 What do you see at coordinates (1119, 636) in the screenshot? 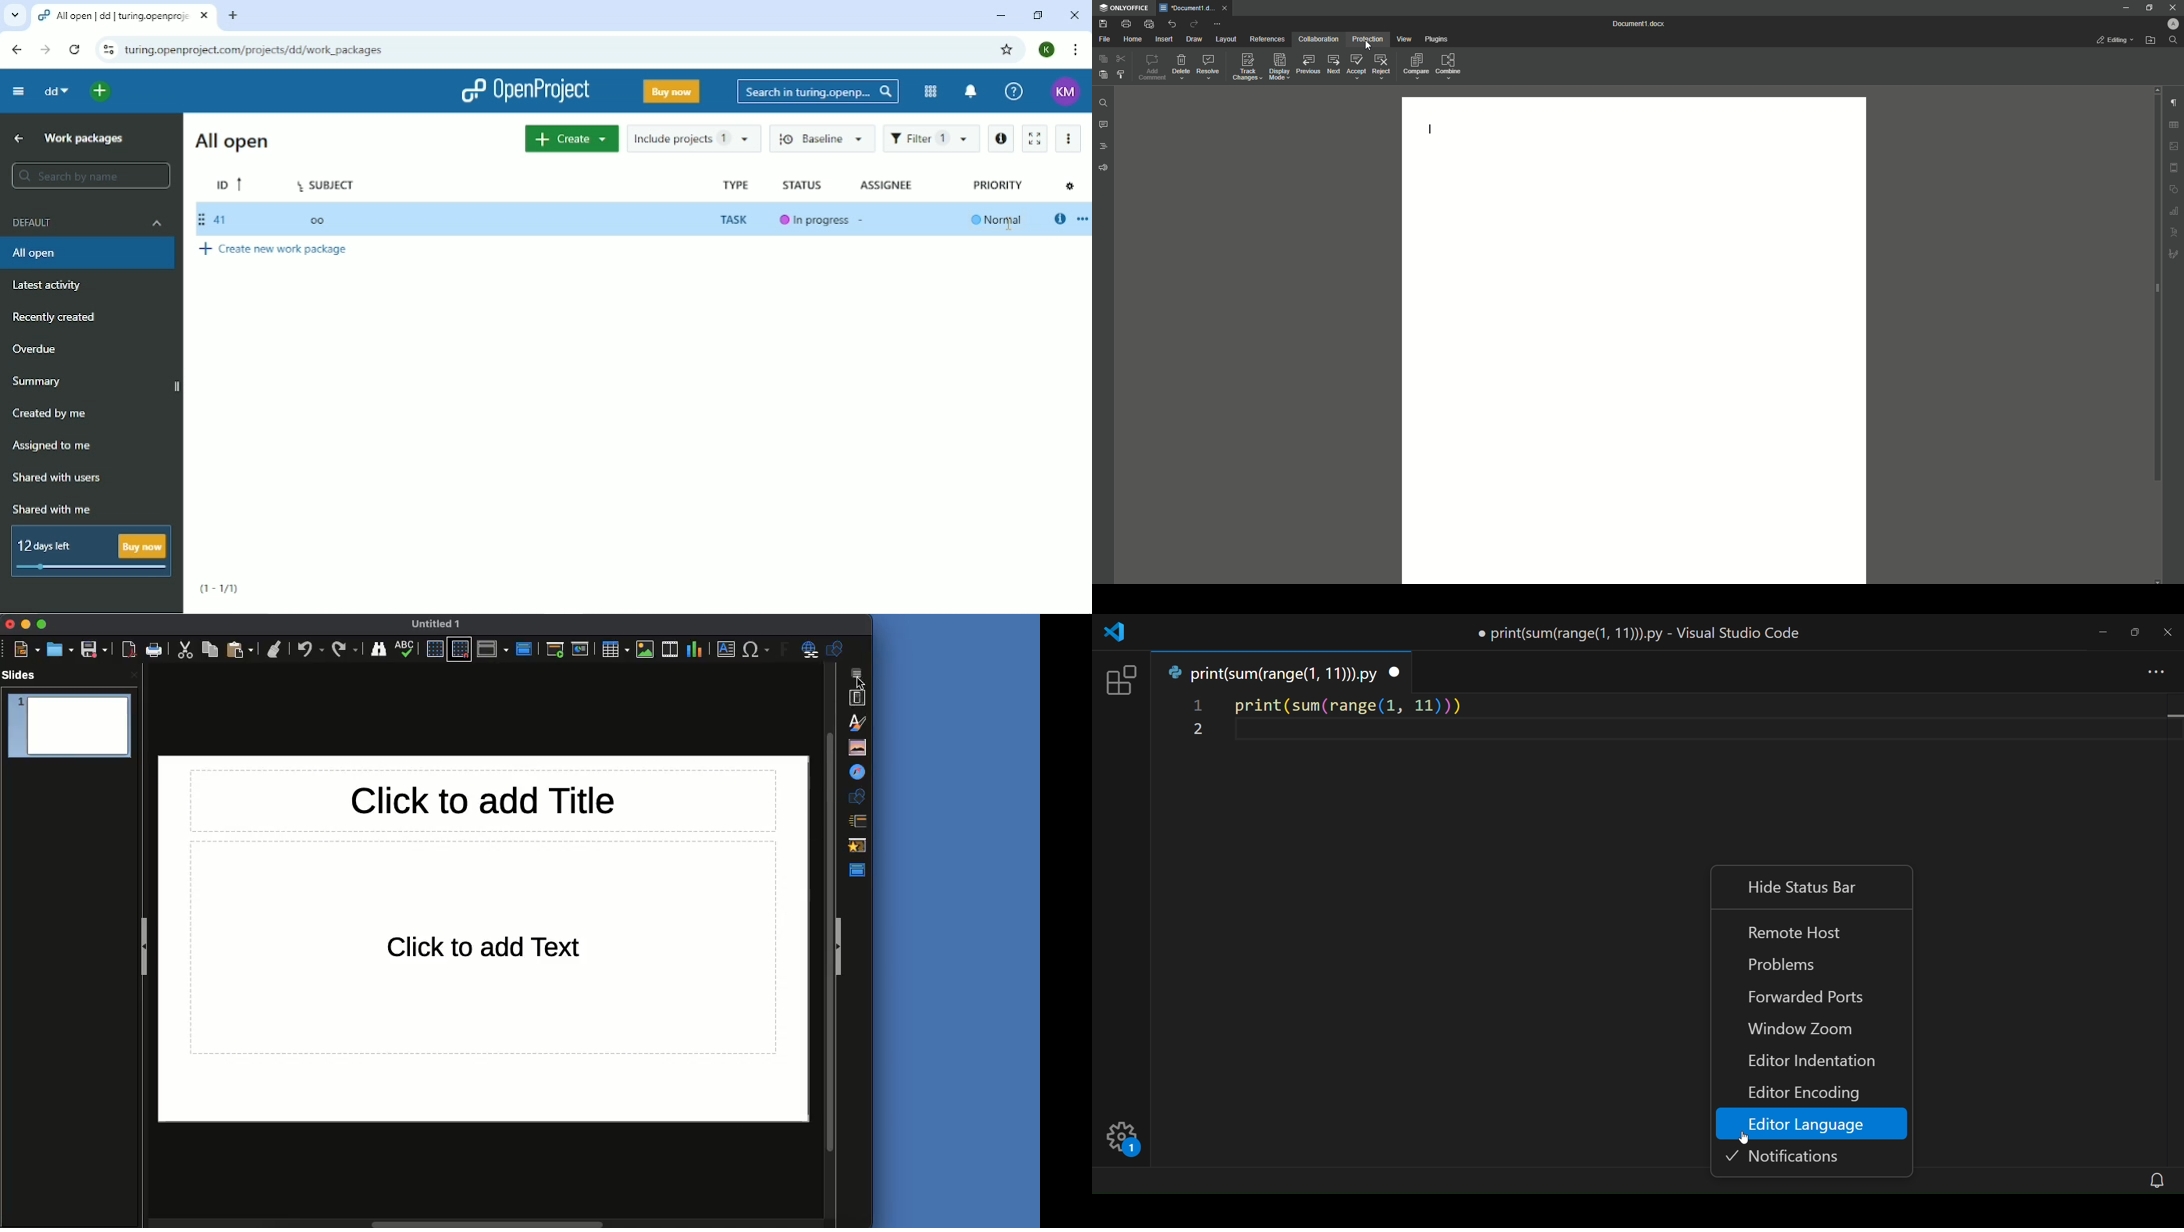
I see `VSCode logo` at bounding box center [1119, 636].